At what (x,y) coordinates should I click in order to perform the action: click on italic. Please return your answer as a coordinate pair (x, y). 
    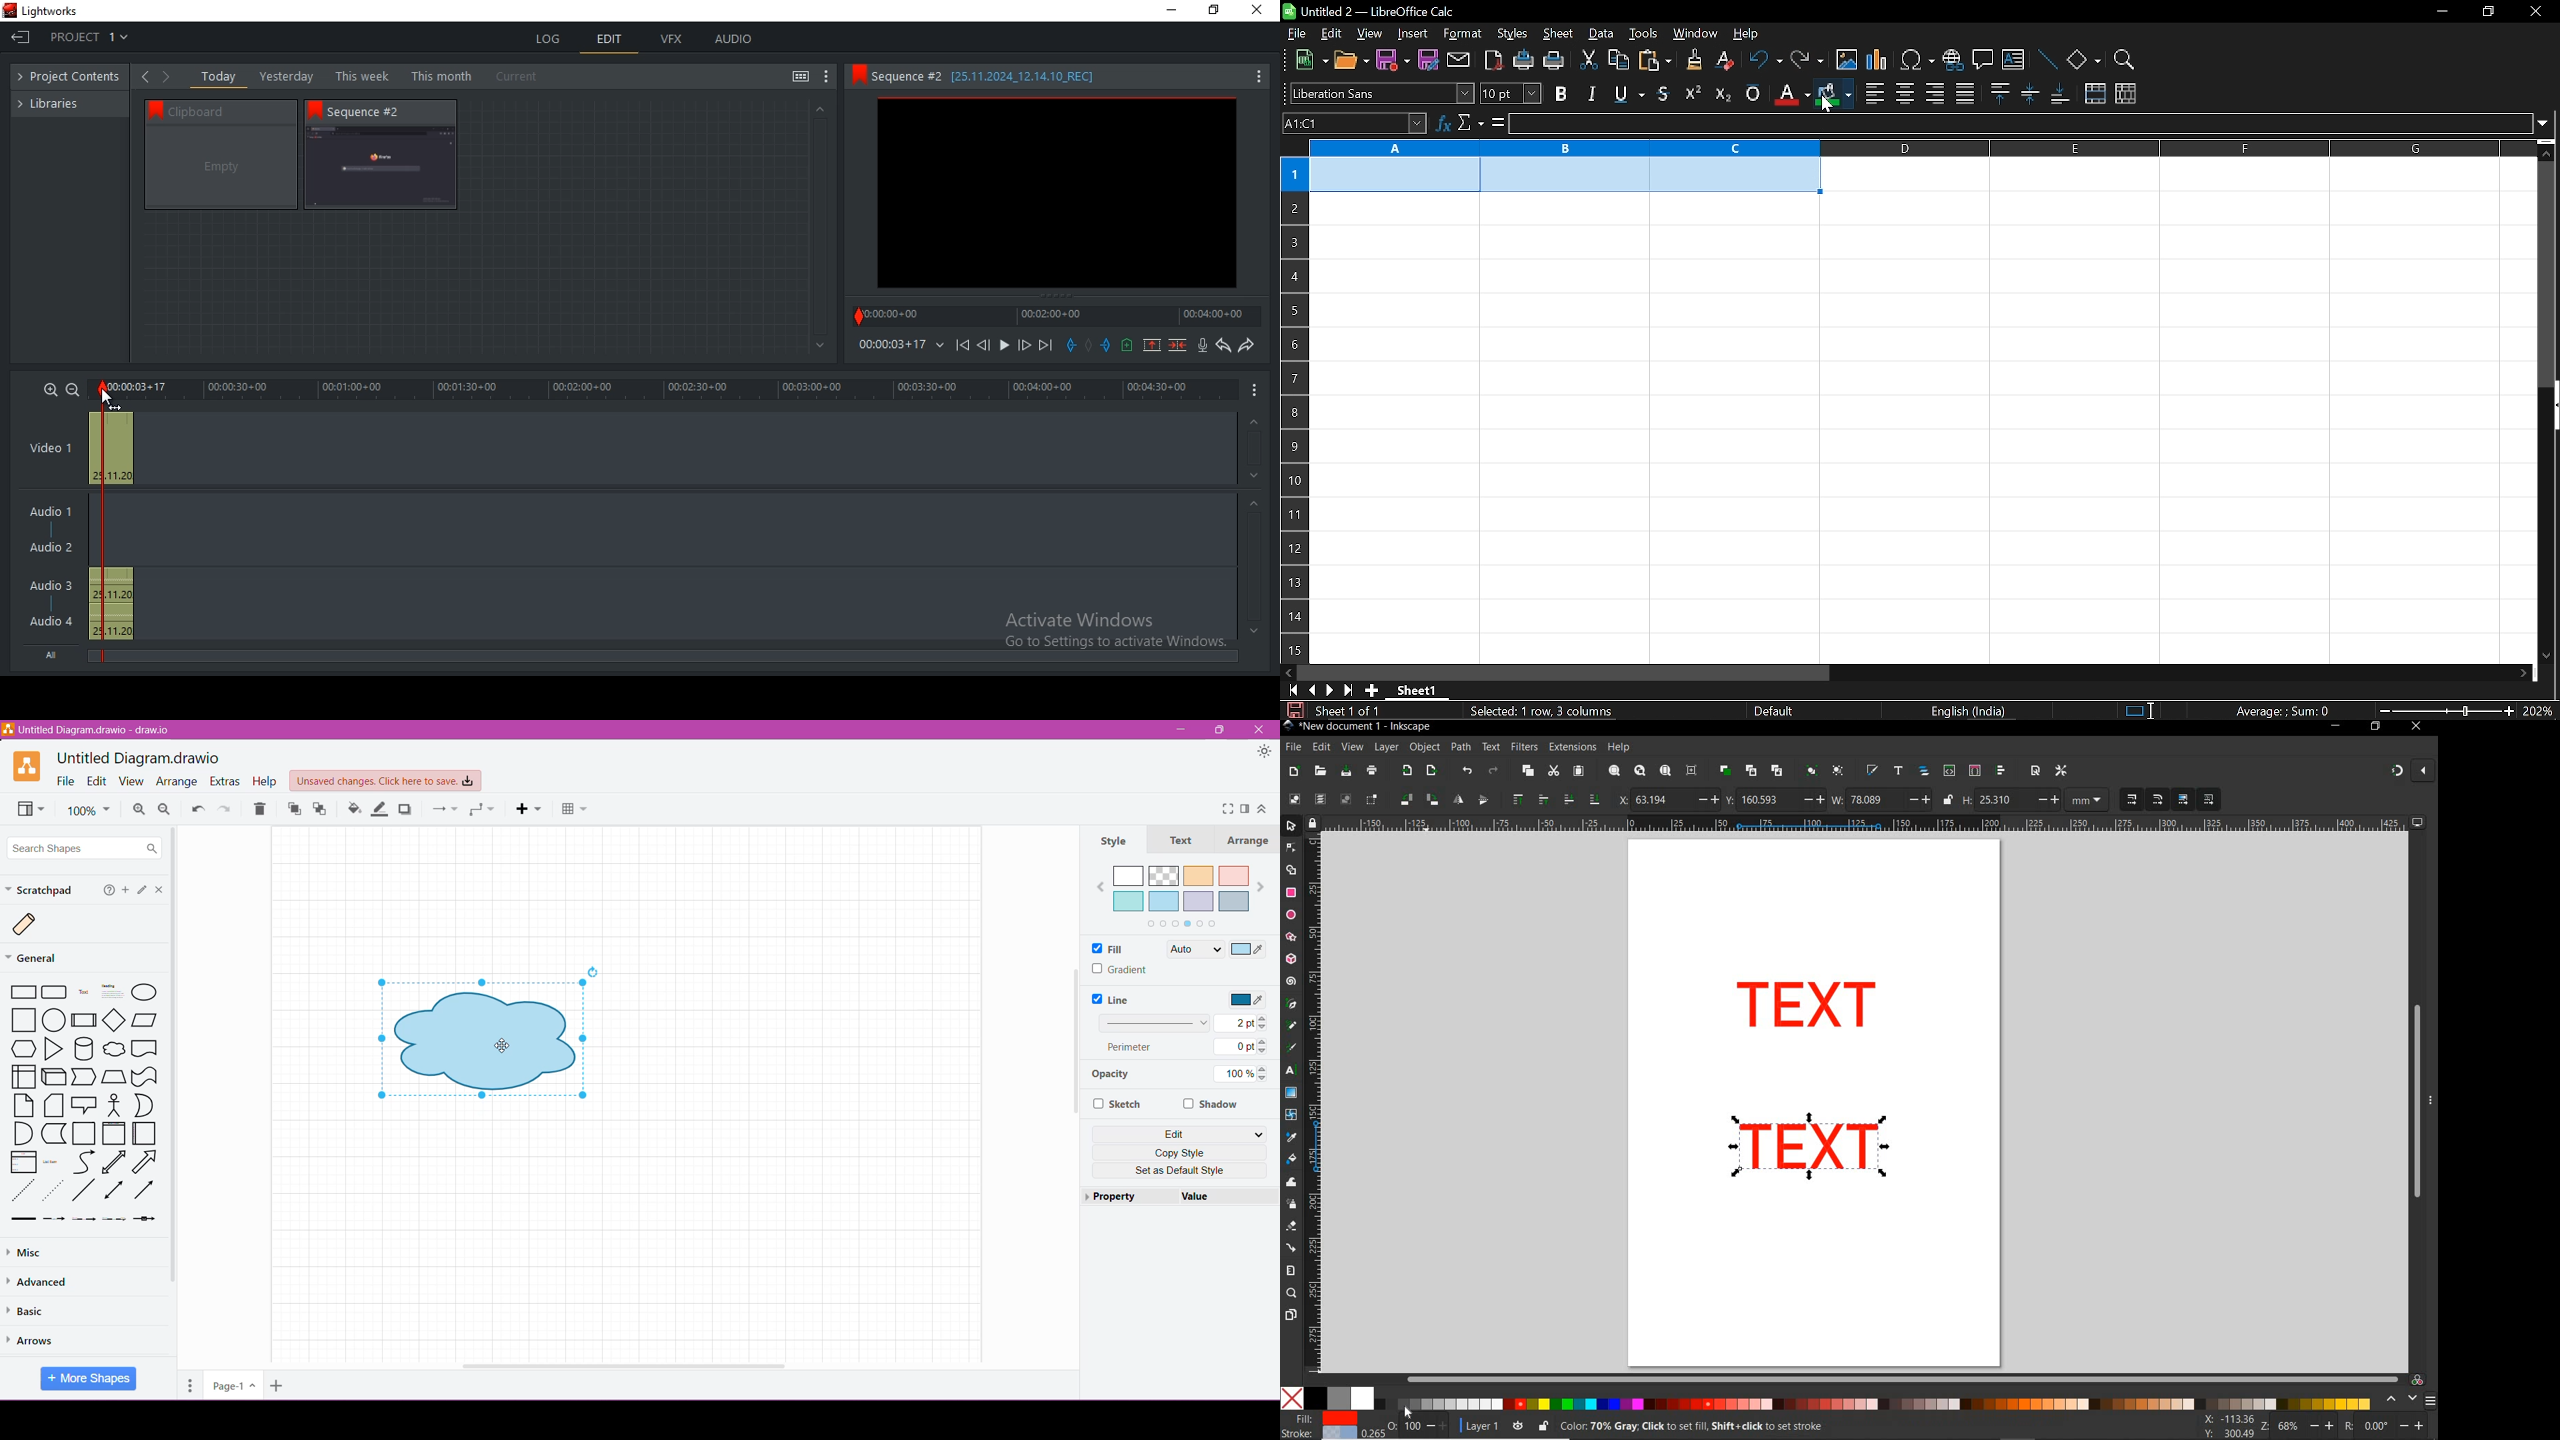
    Looking at the image, I should click on (1591, 93).